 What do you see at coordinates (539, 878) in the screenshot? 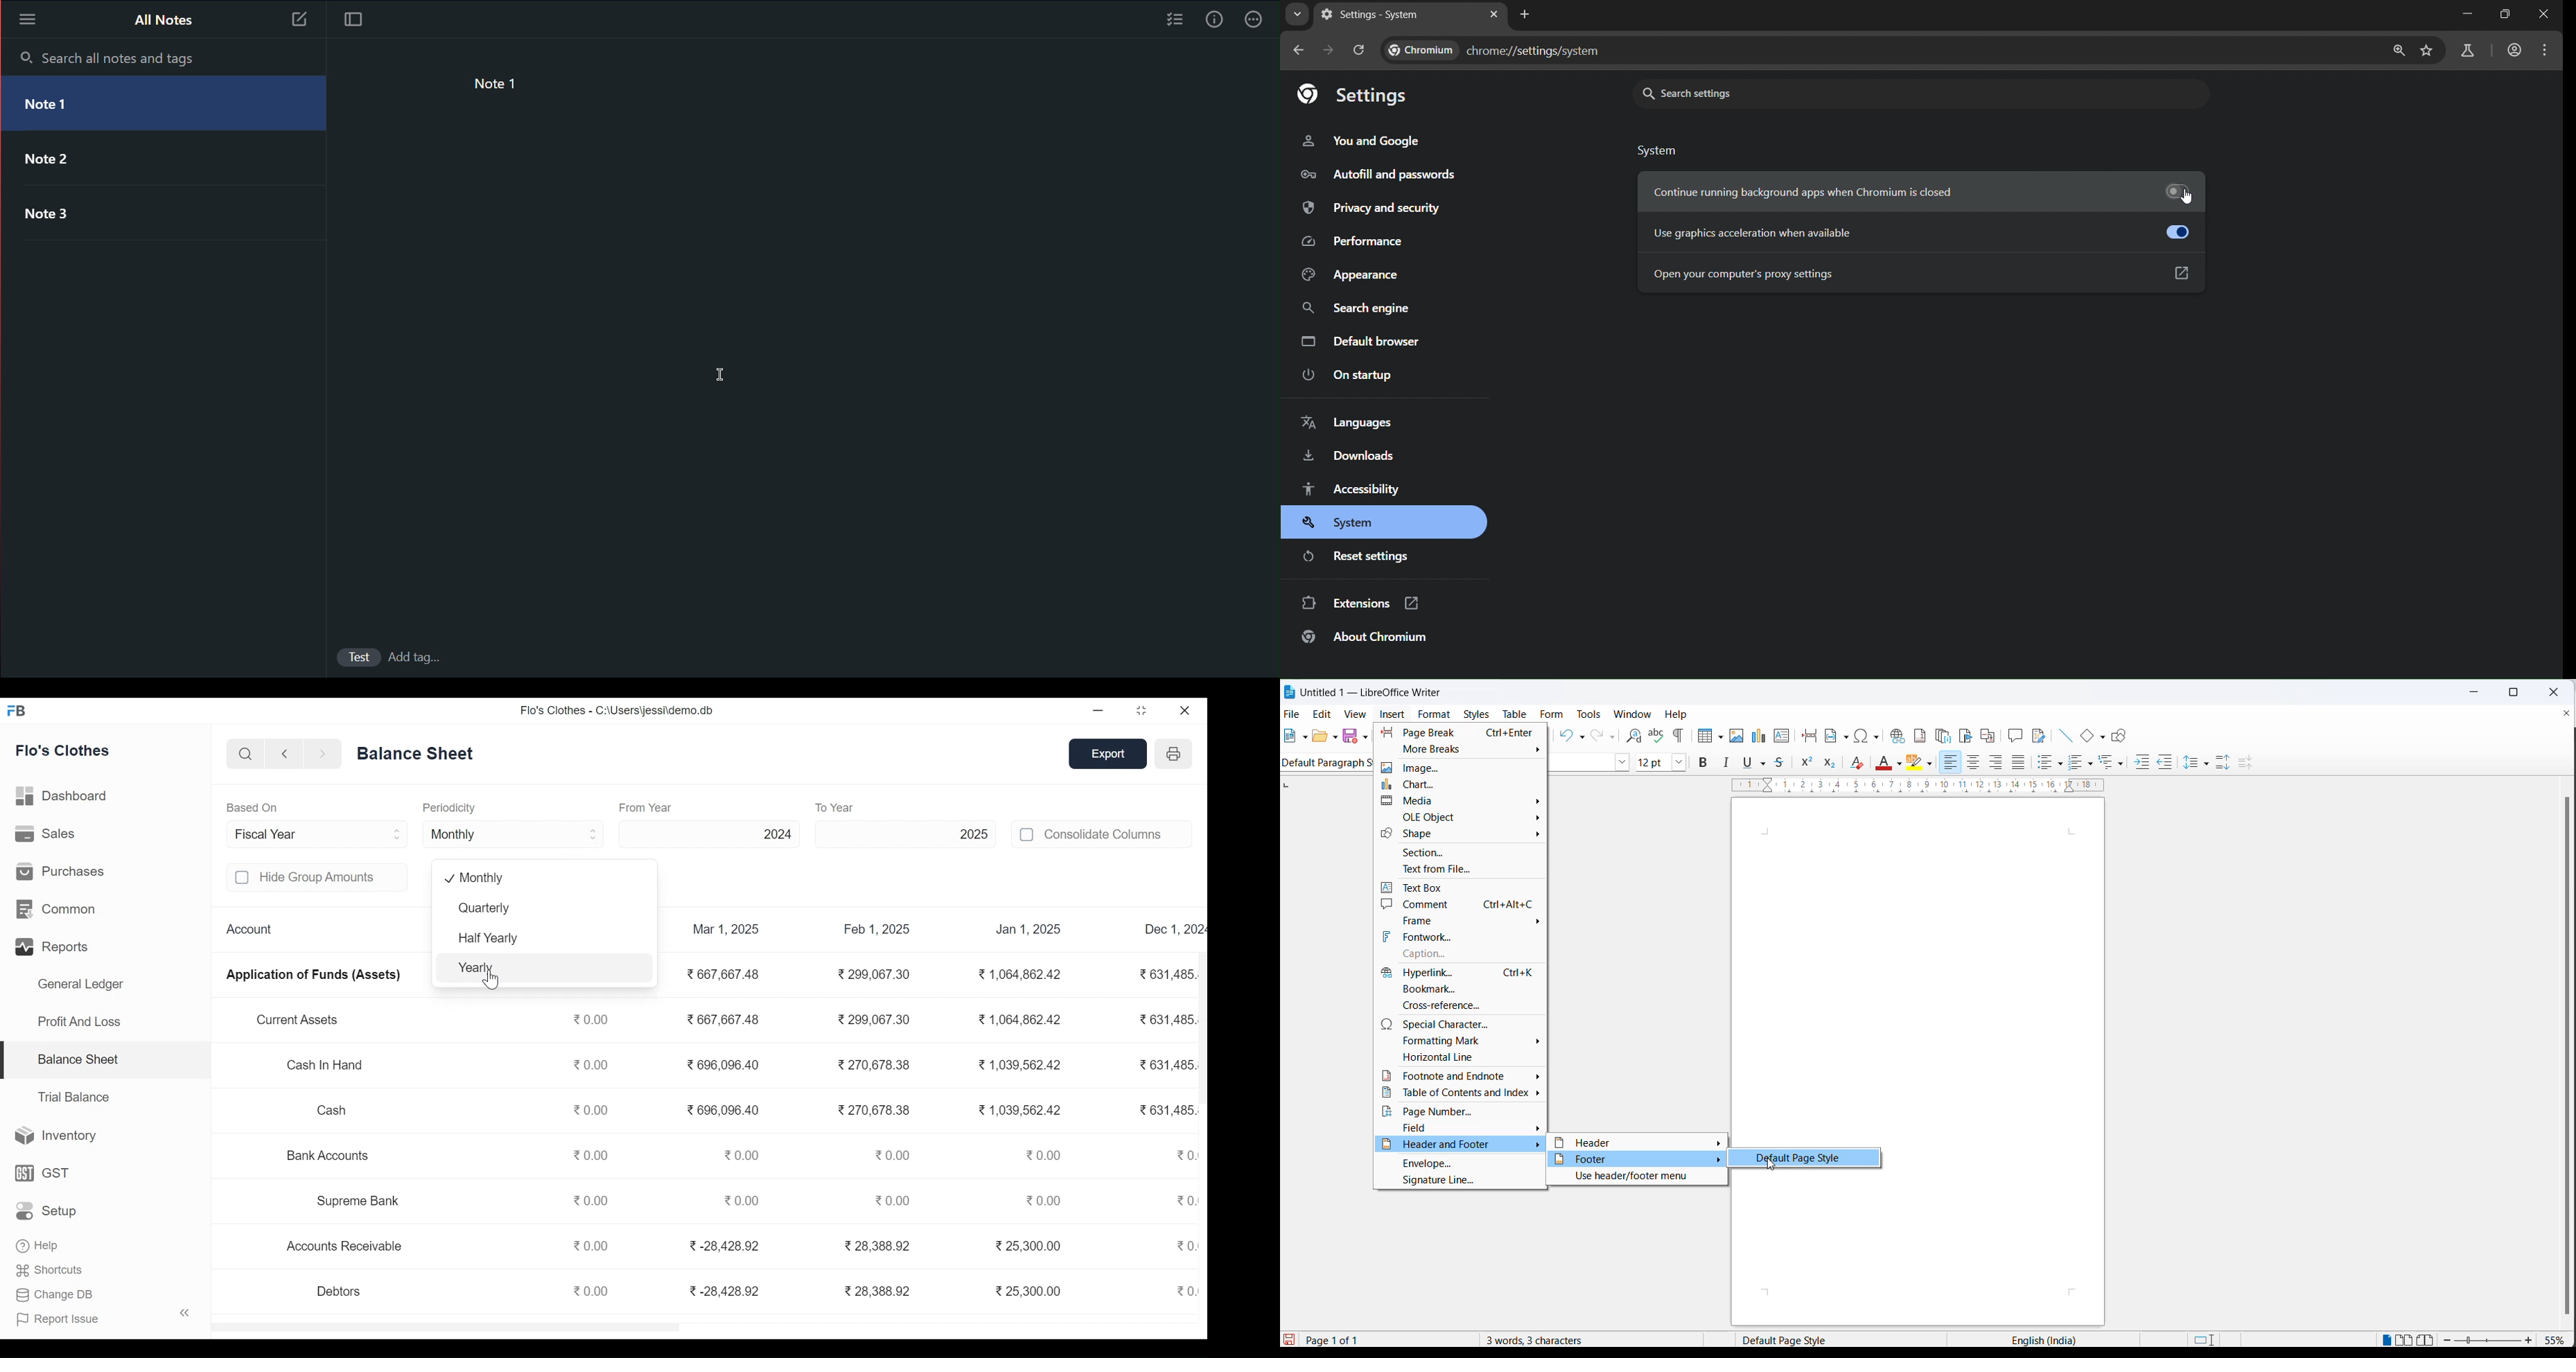
I see `Monthly` at bounding box center [539, 878].